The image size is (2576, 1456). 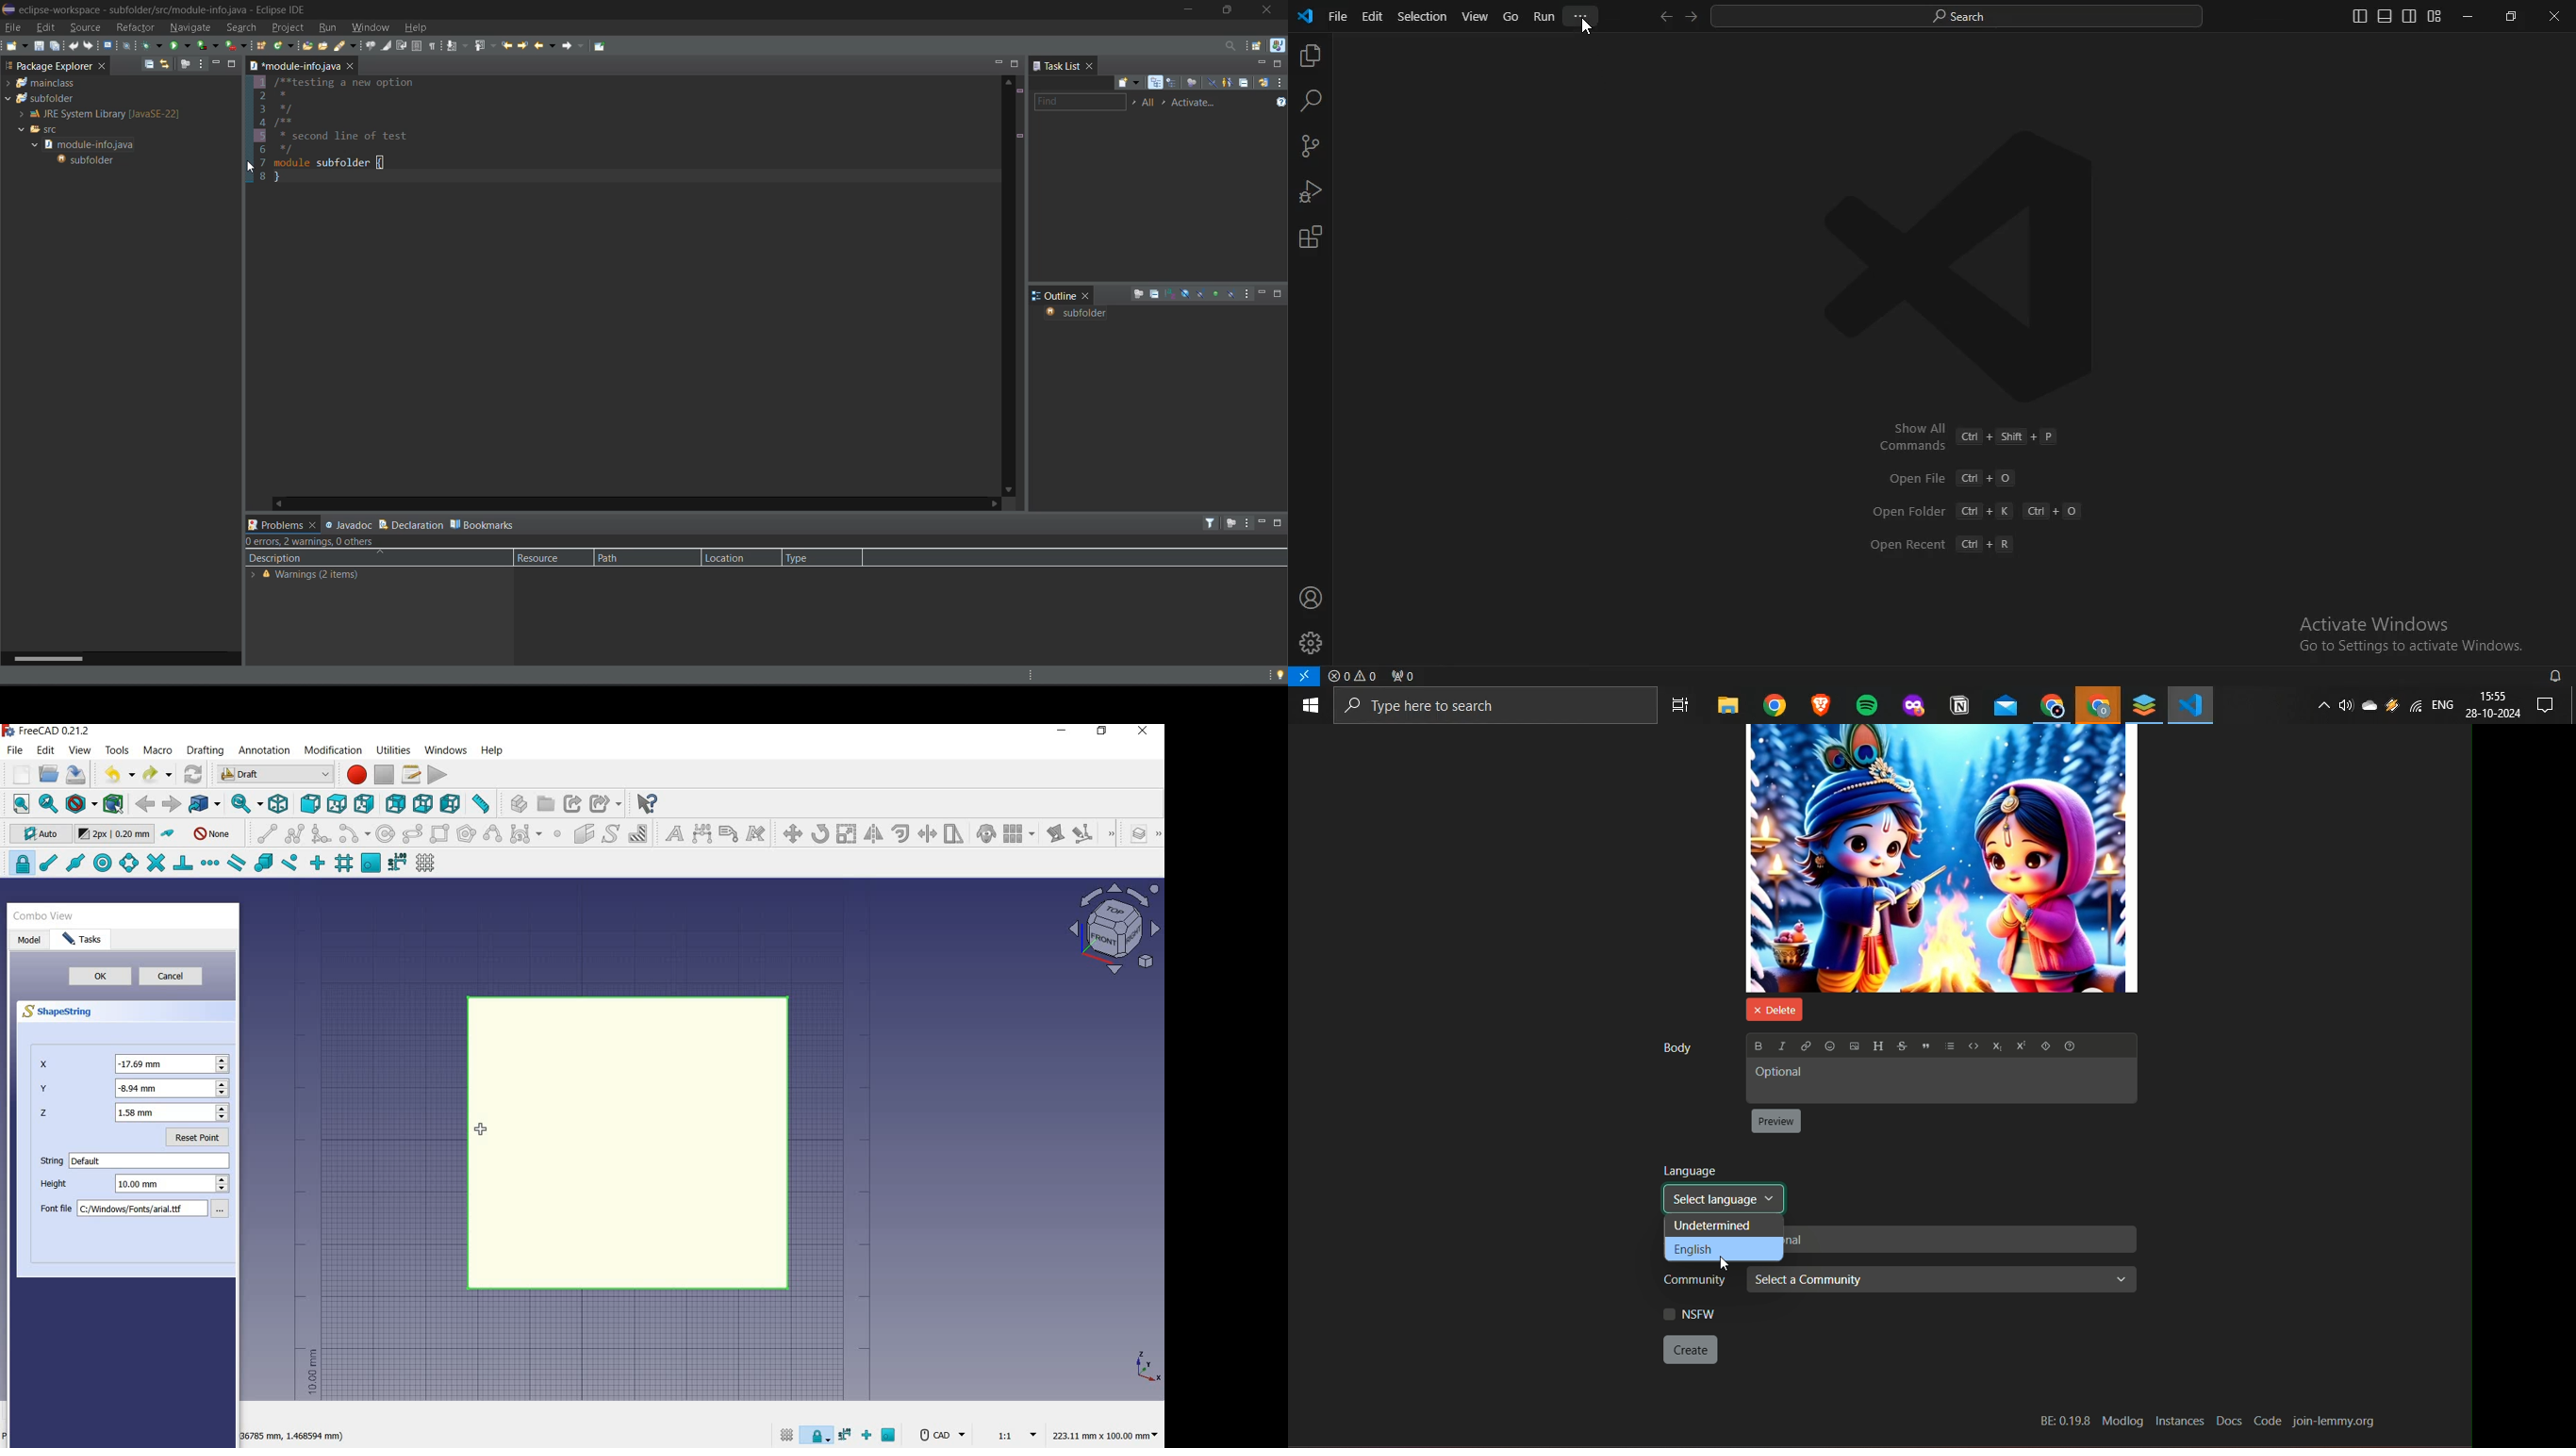 What do you see at coordinates (1109, 1436) in the screenshot?
I see `dimension` at bounding box center [1109, 1436].